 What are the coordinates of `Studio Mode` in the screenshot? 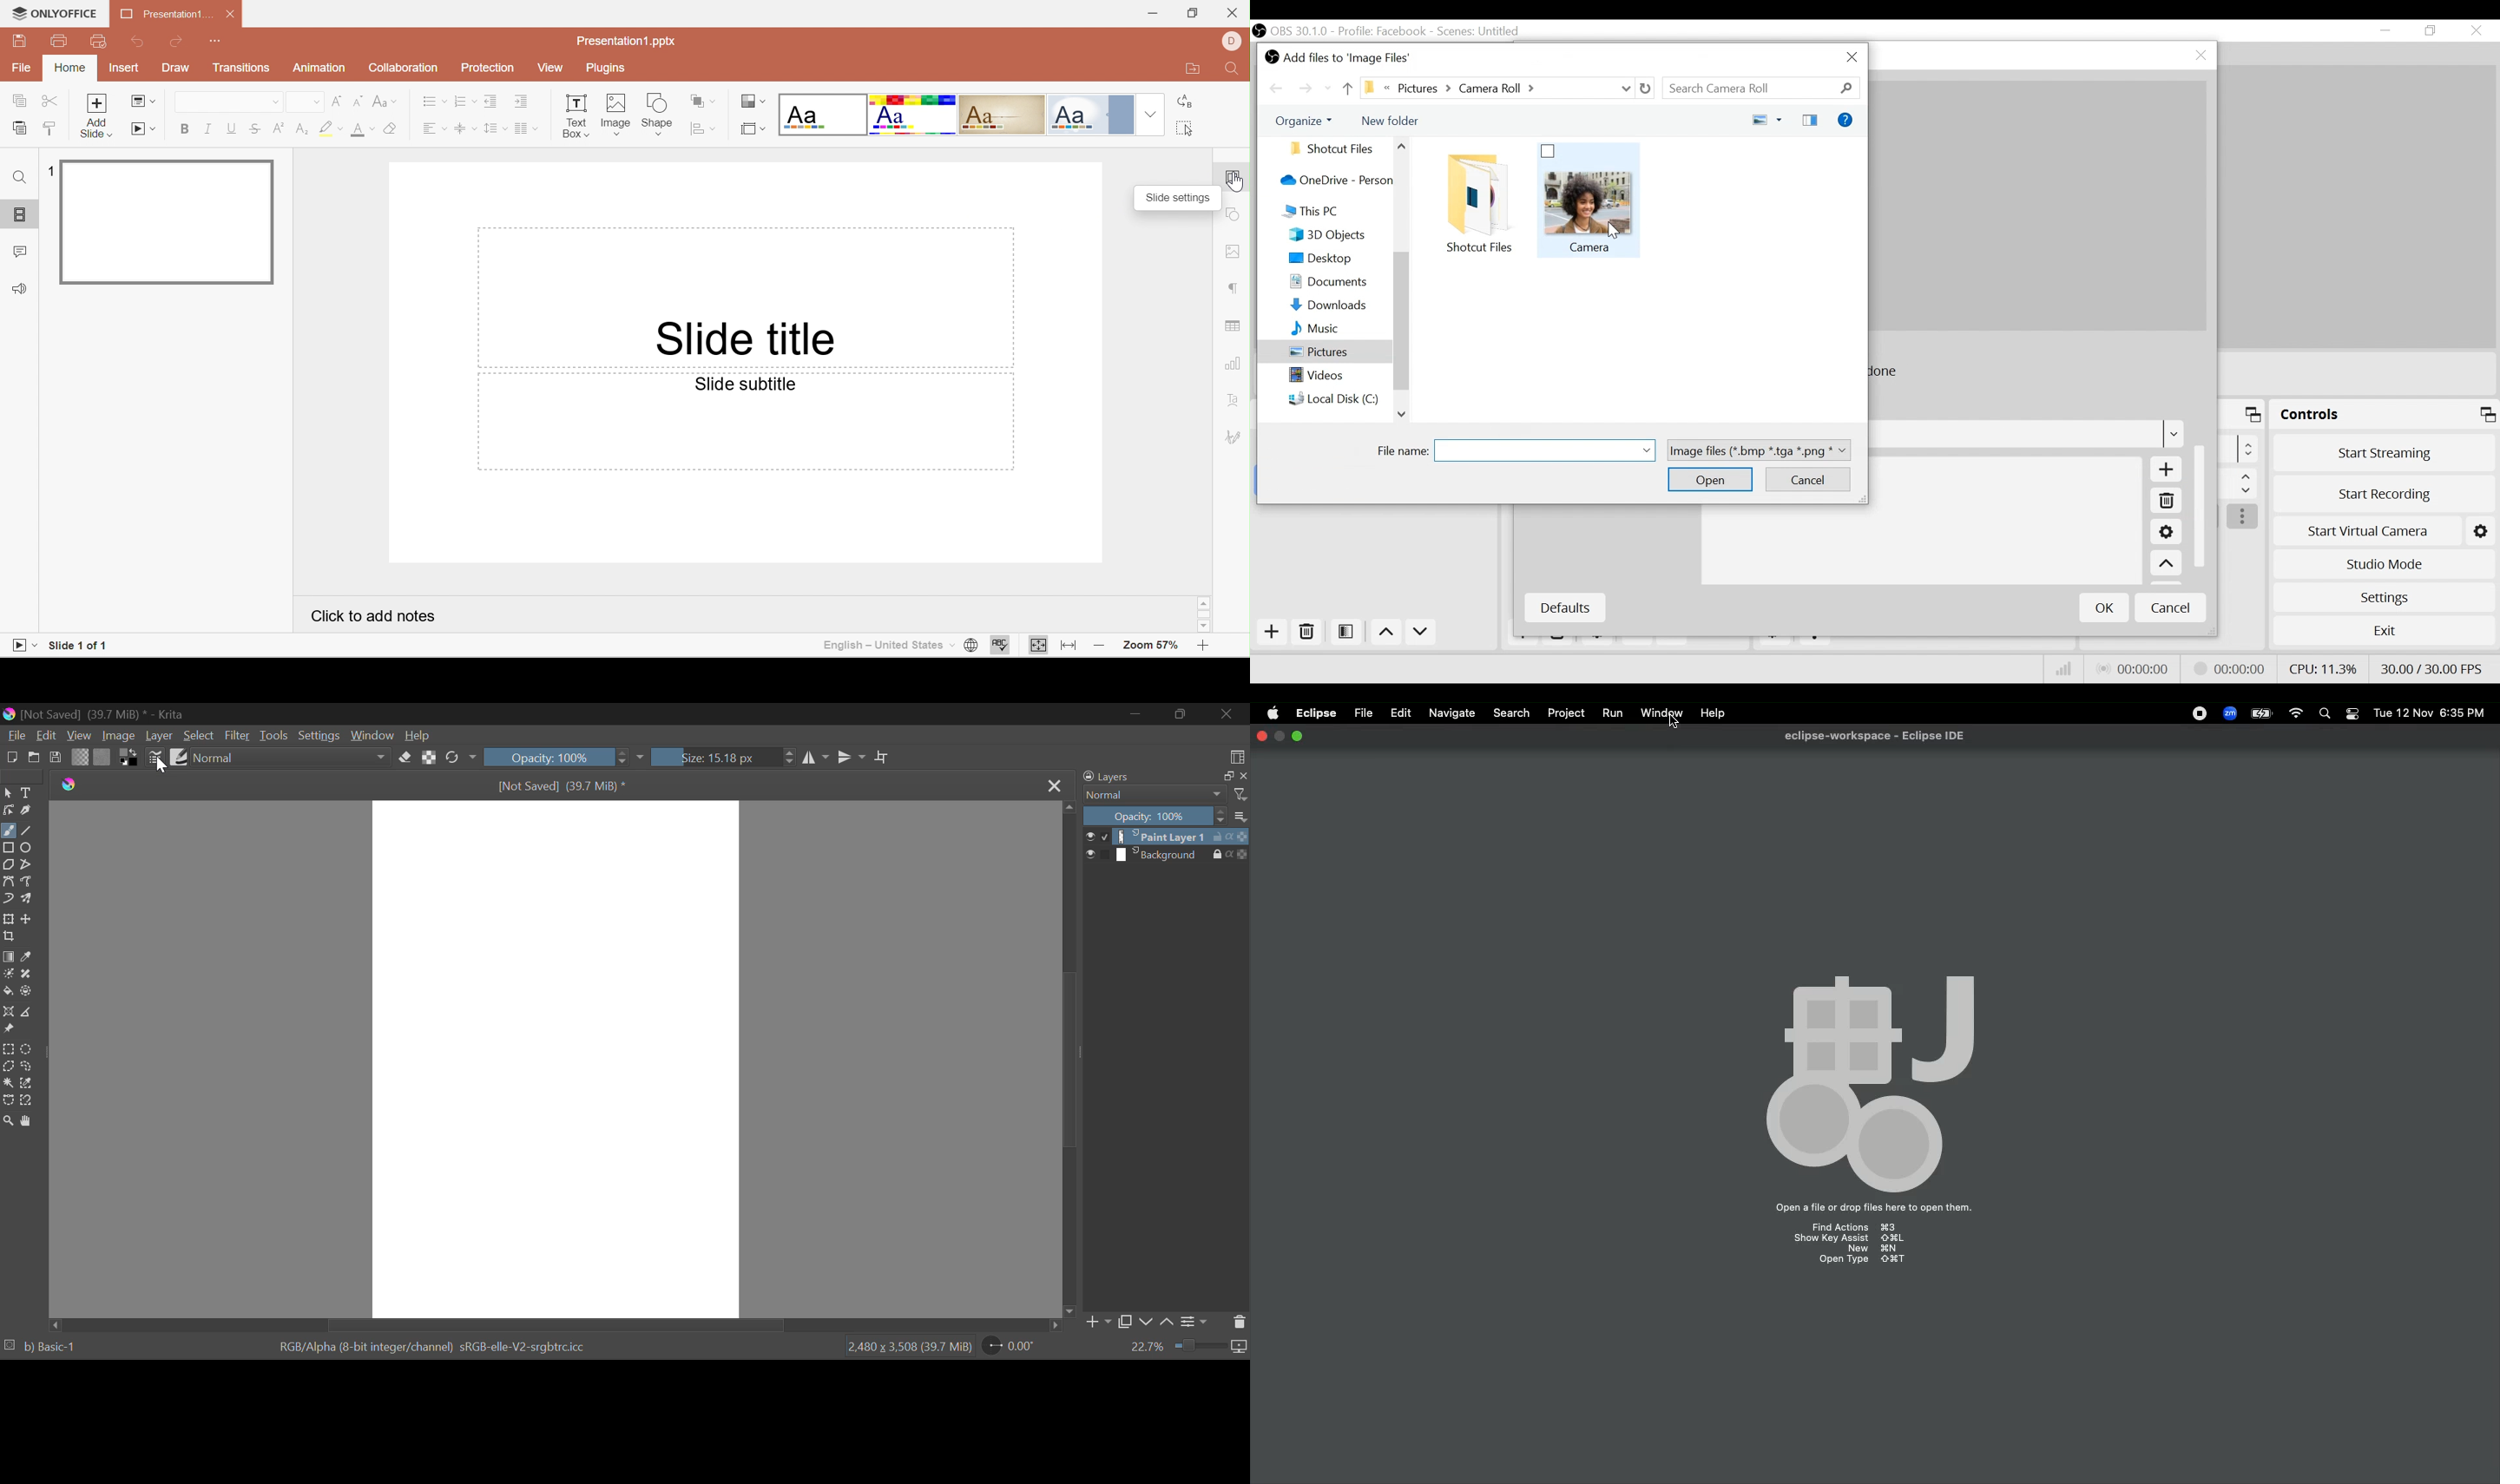 It's located at (2384, 562).